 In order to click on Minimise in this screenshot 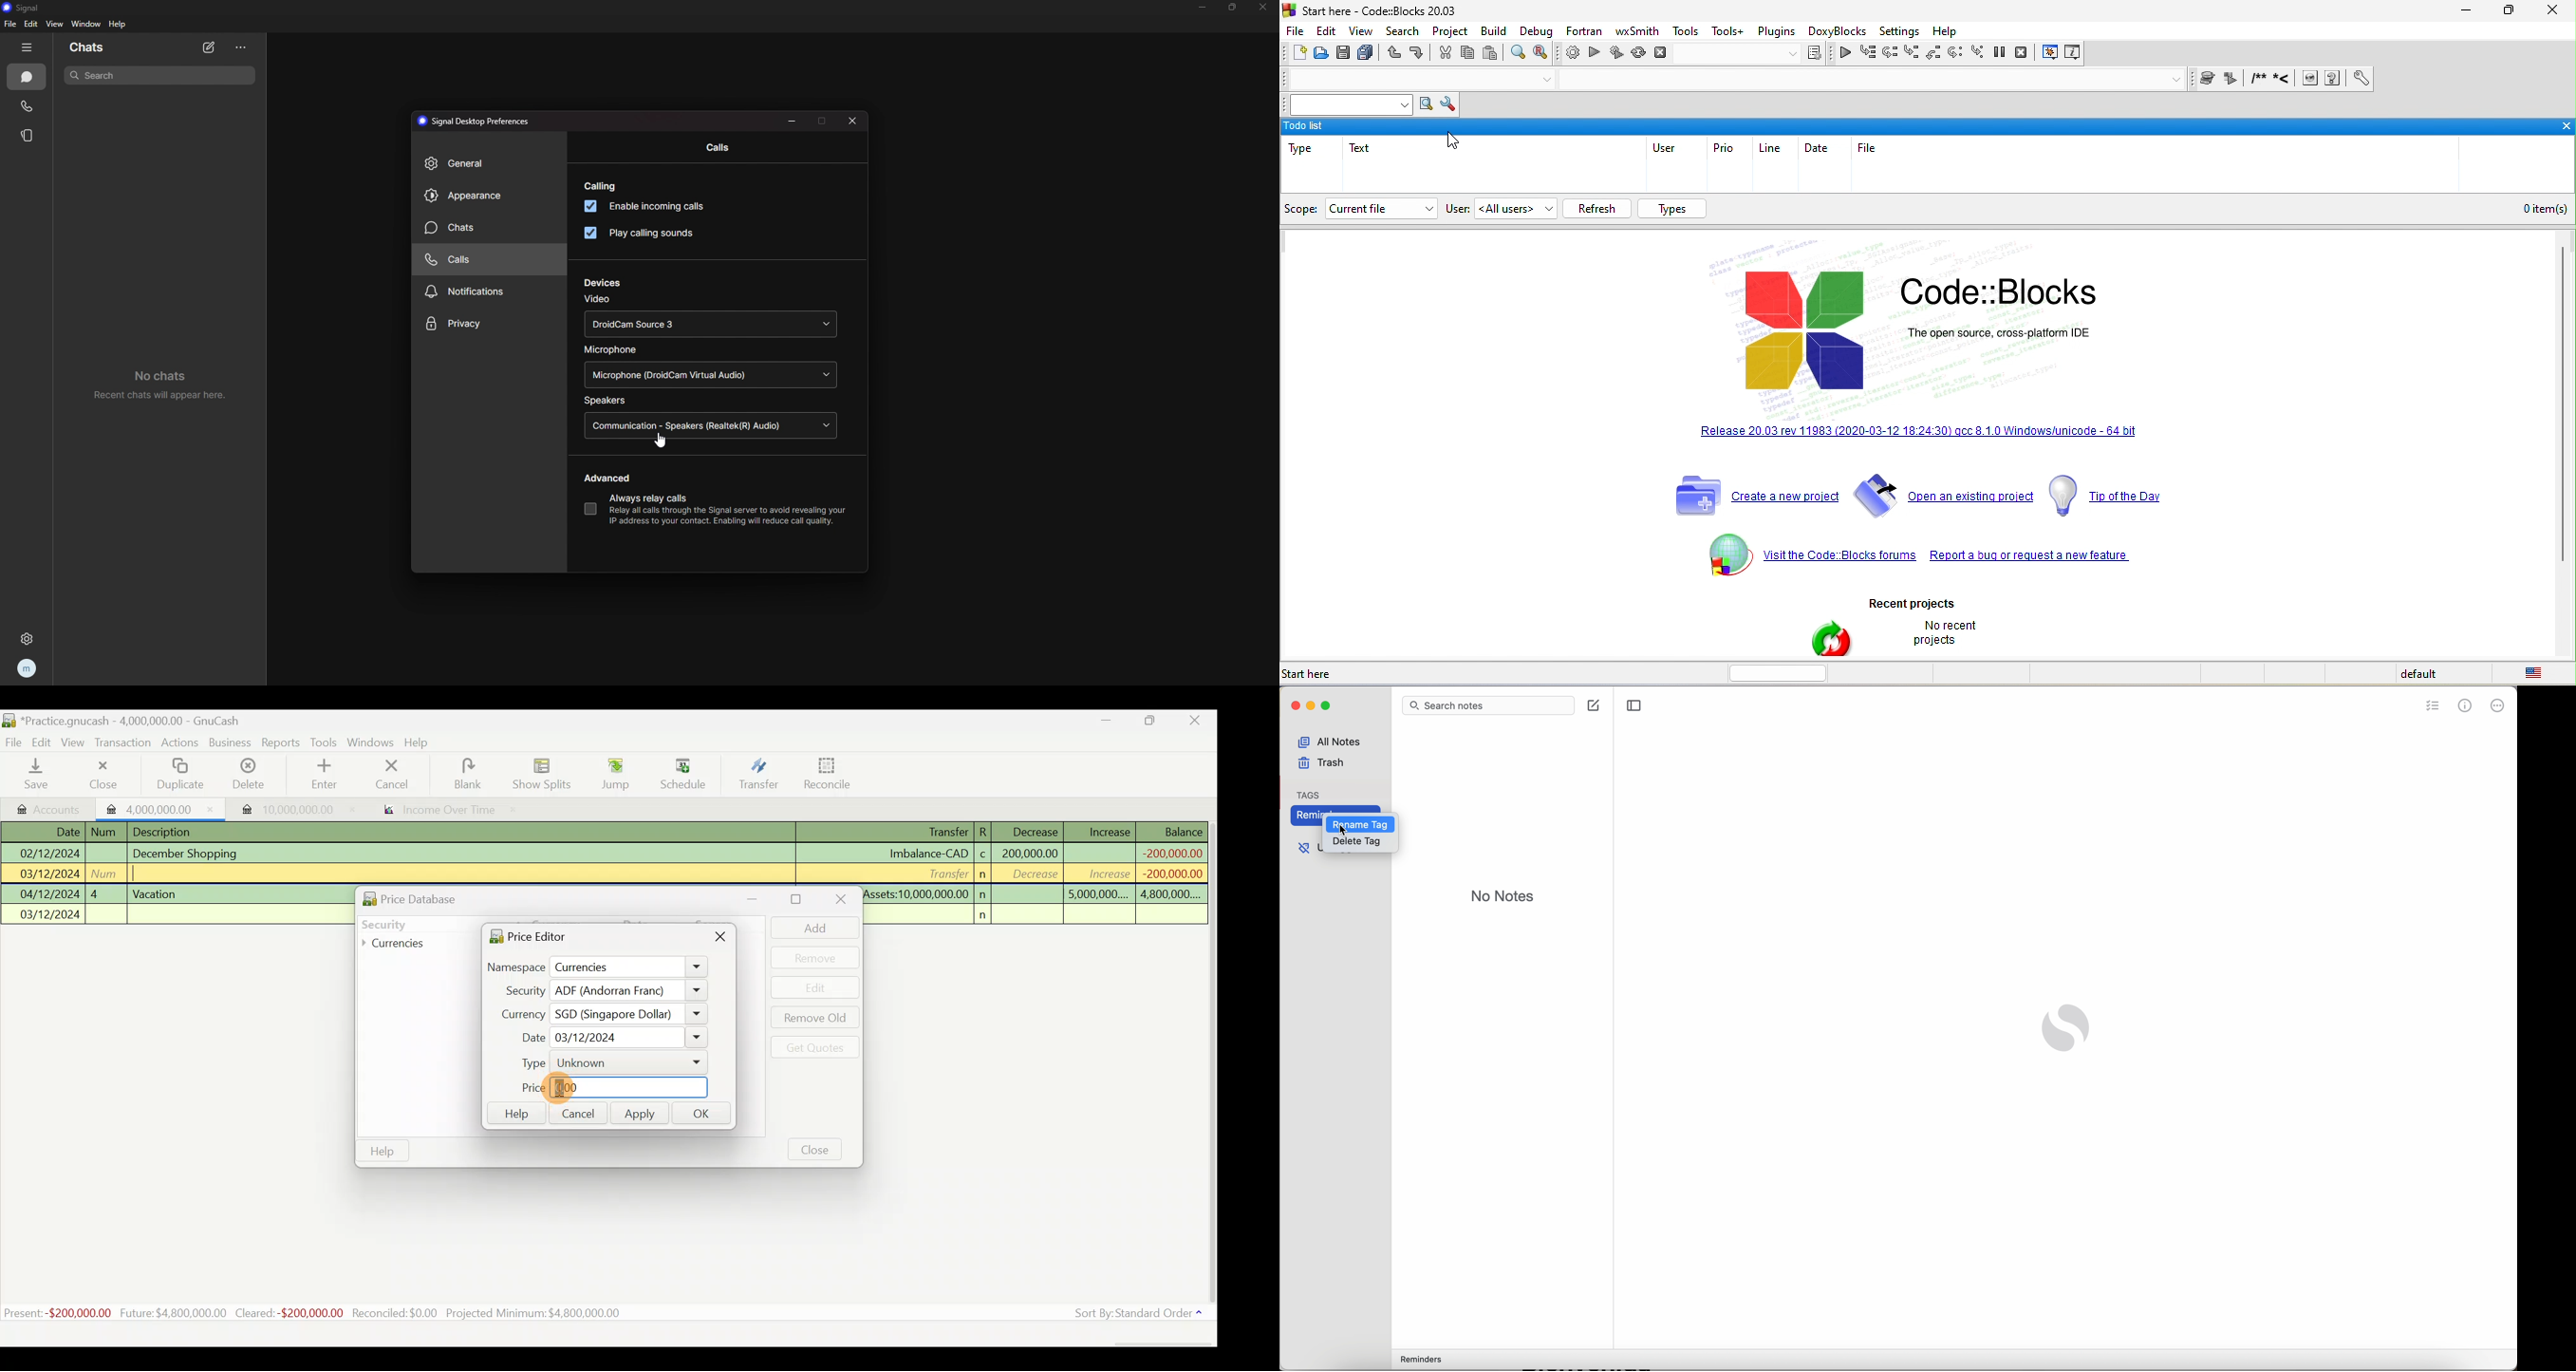, I will do `click(1109, 723)`.